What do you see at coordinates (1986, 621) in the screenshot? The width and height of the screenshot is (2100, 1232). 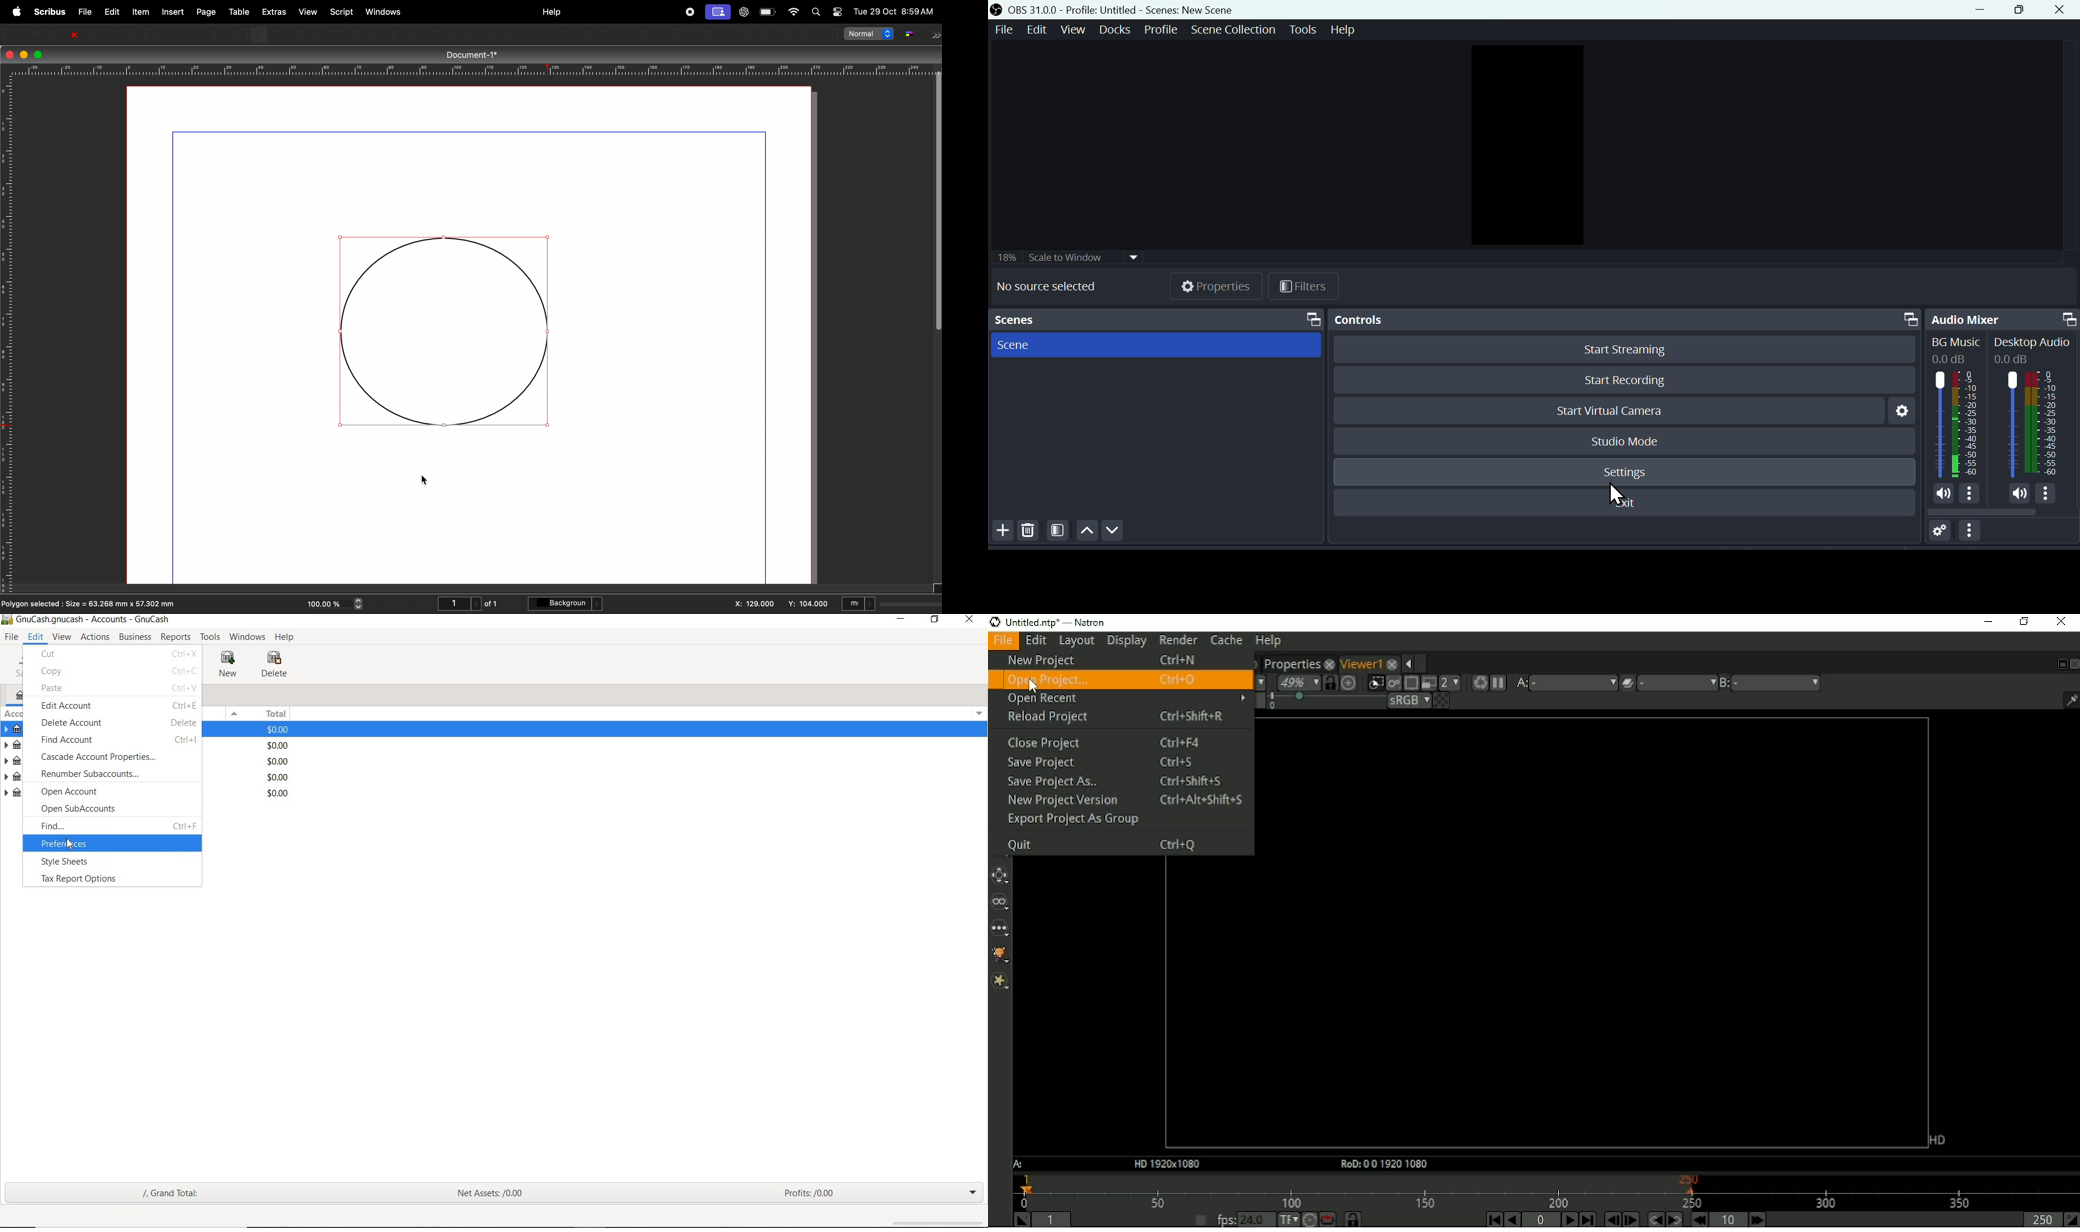 I see `Minimize` at bounding box center [1986, 621].